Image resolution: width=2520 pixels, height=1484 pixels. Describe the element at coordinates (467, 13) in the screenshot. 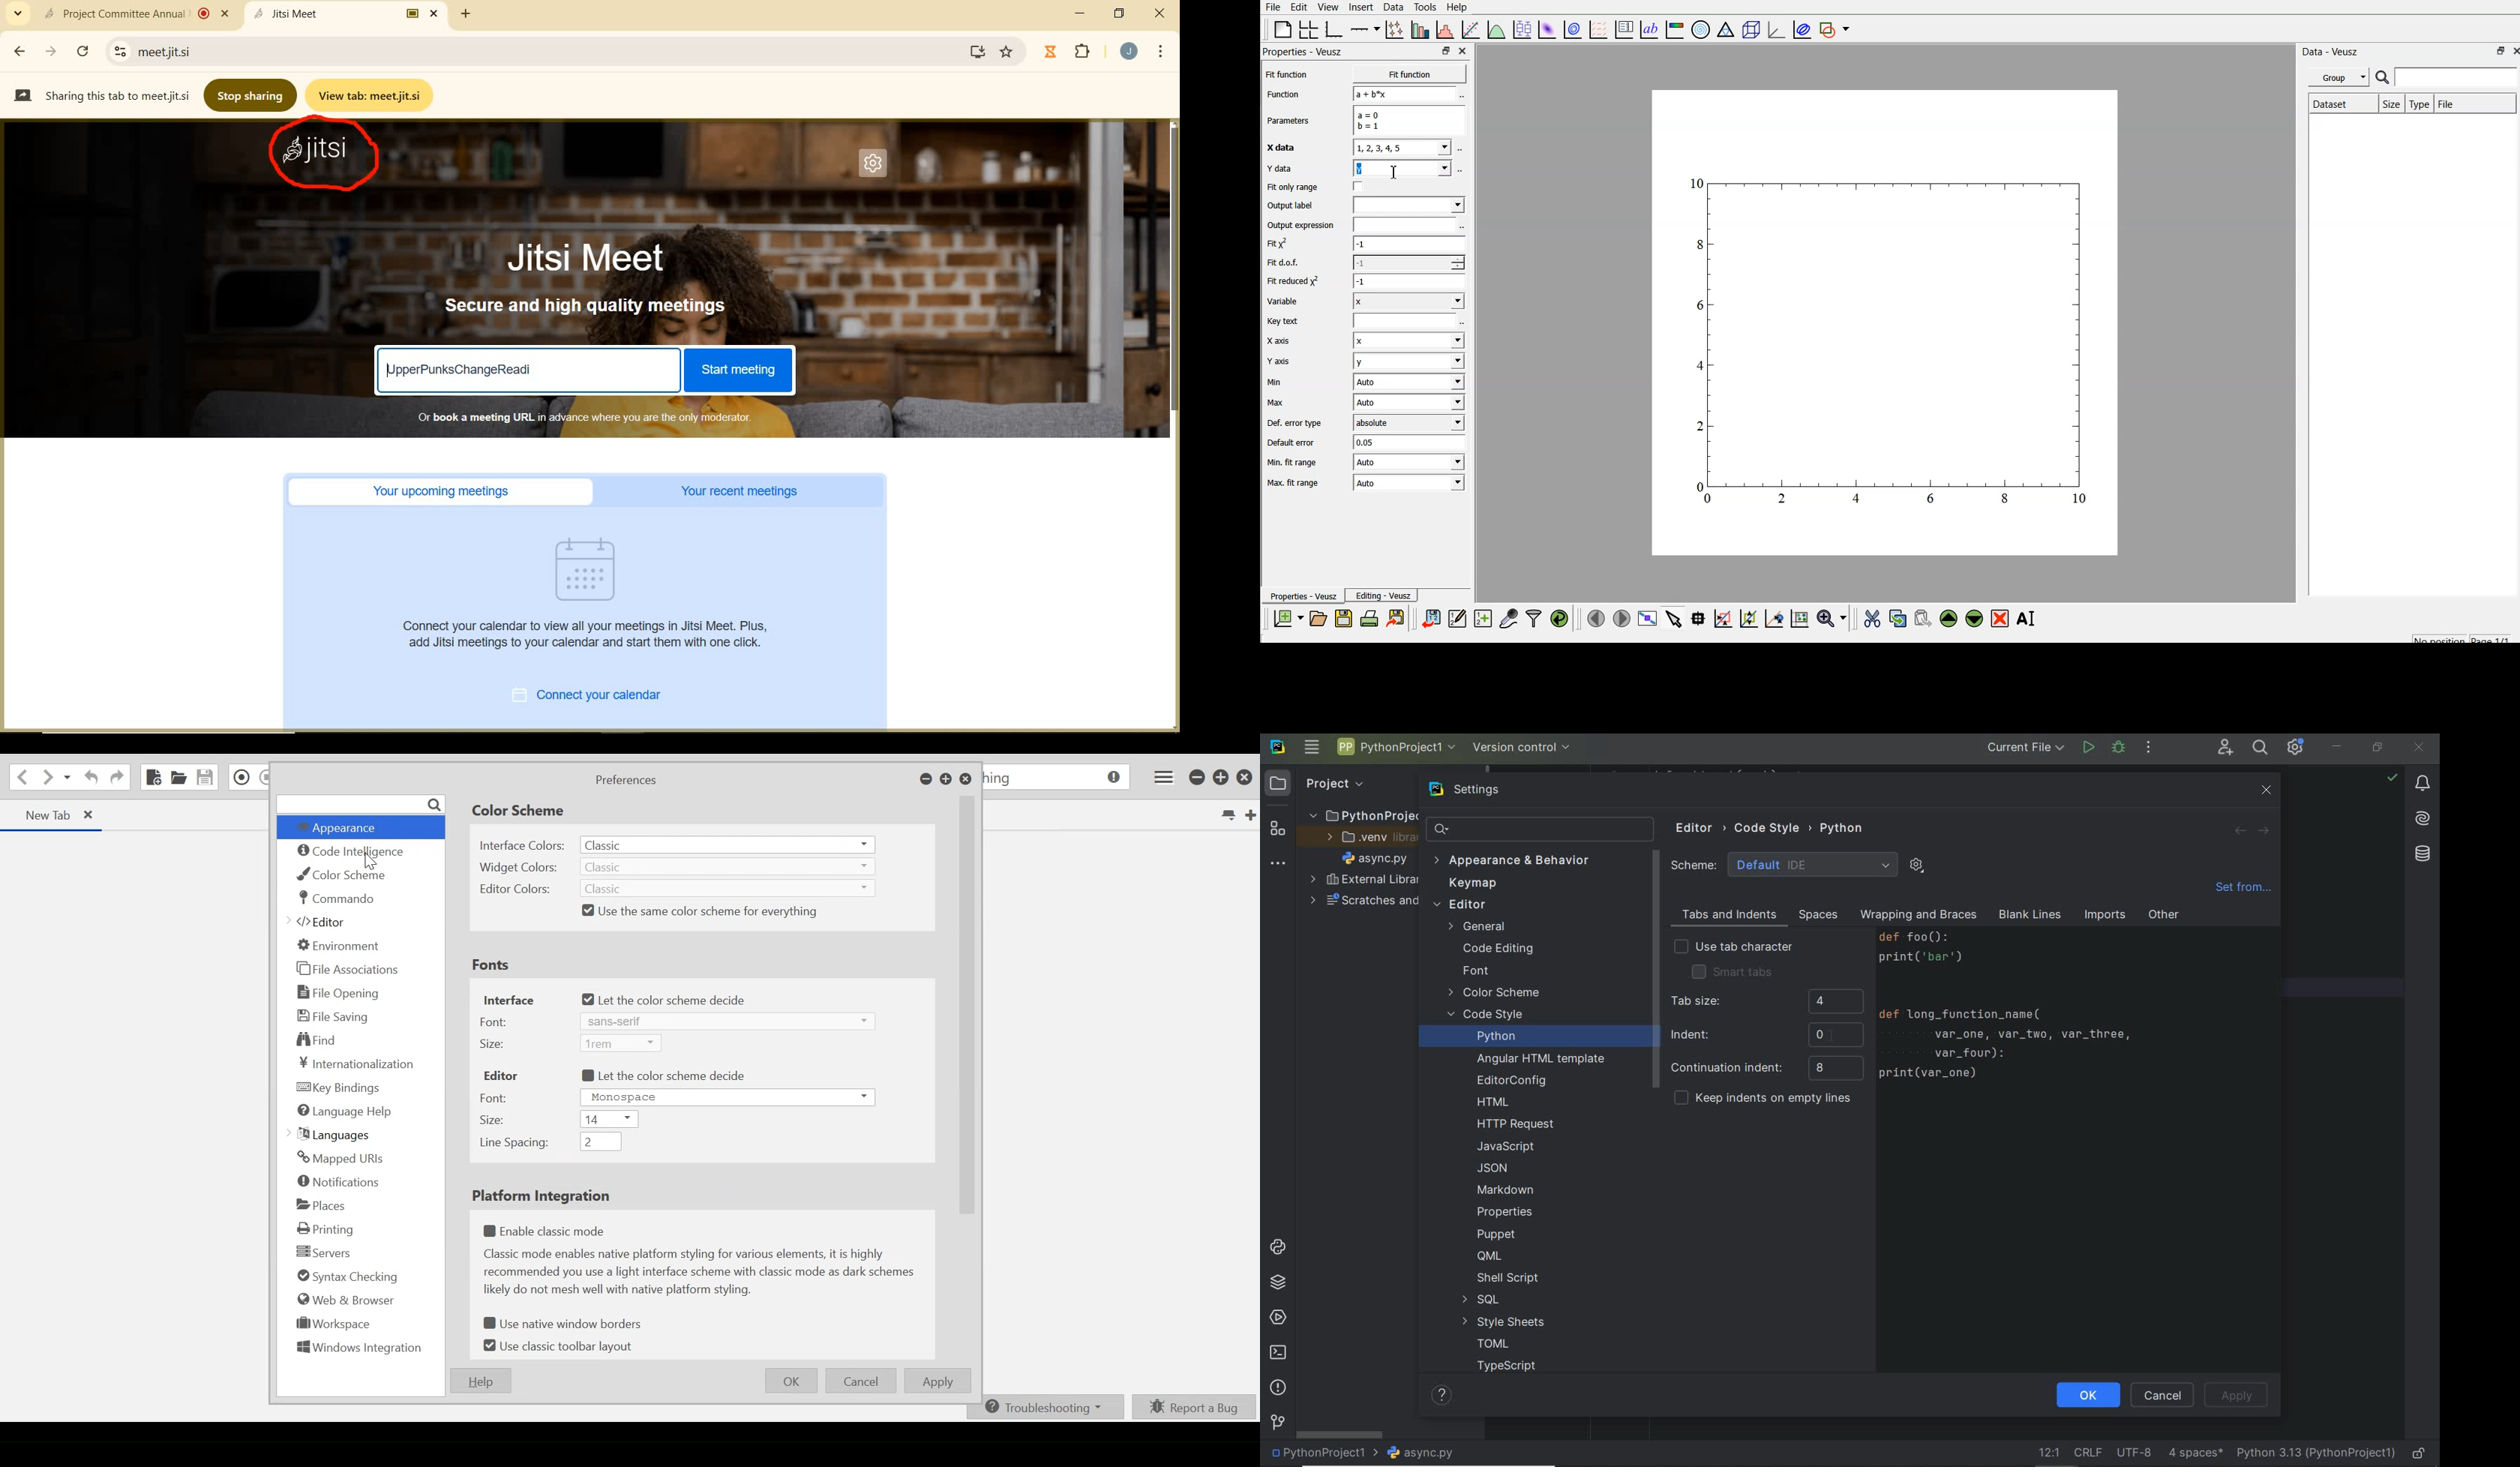

I see `ADD NEW TAB` at that location.